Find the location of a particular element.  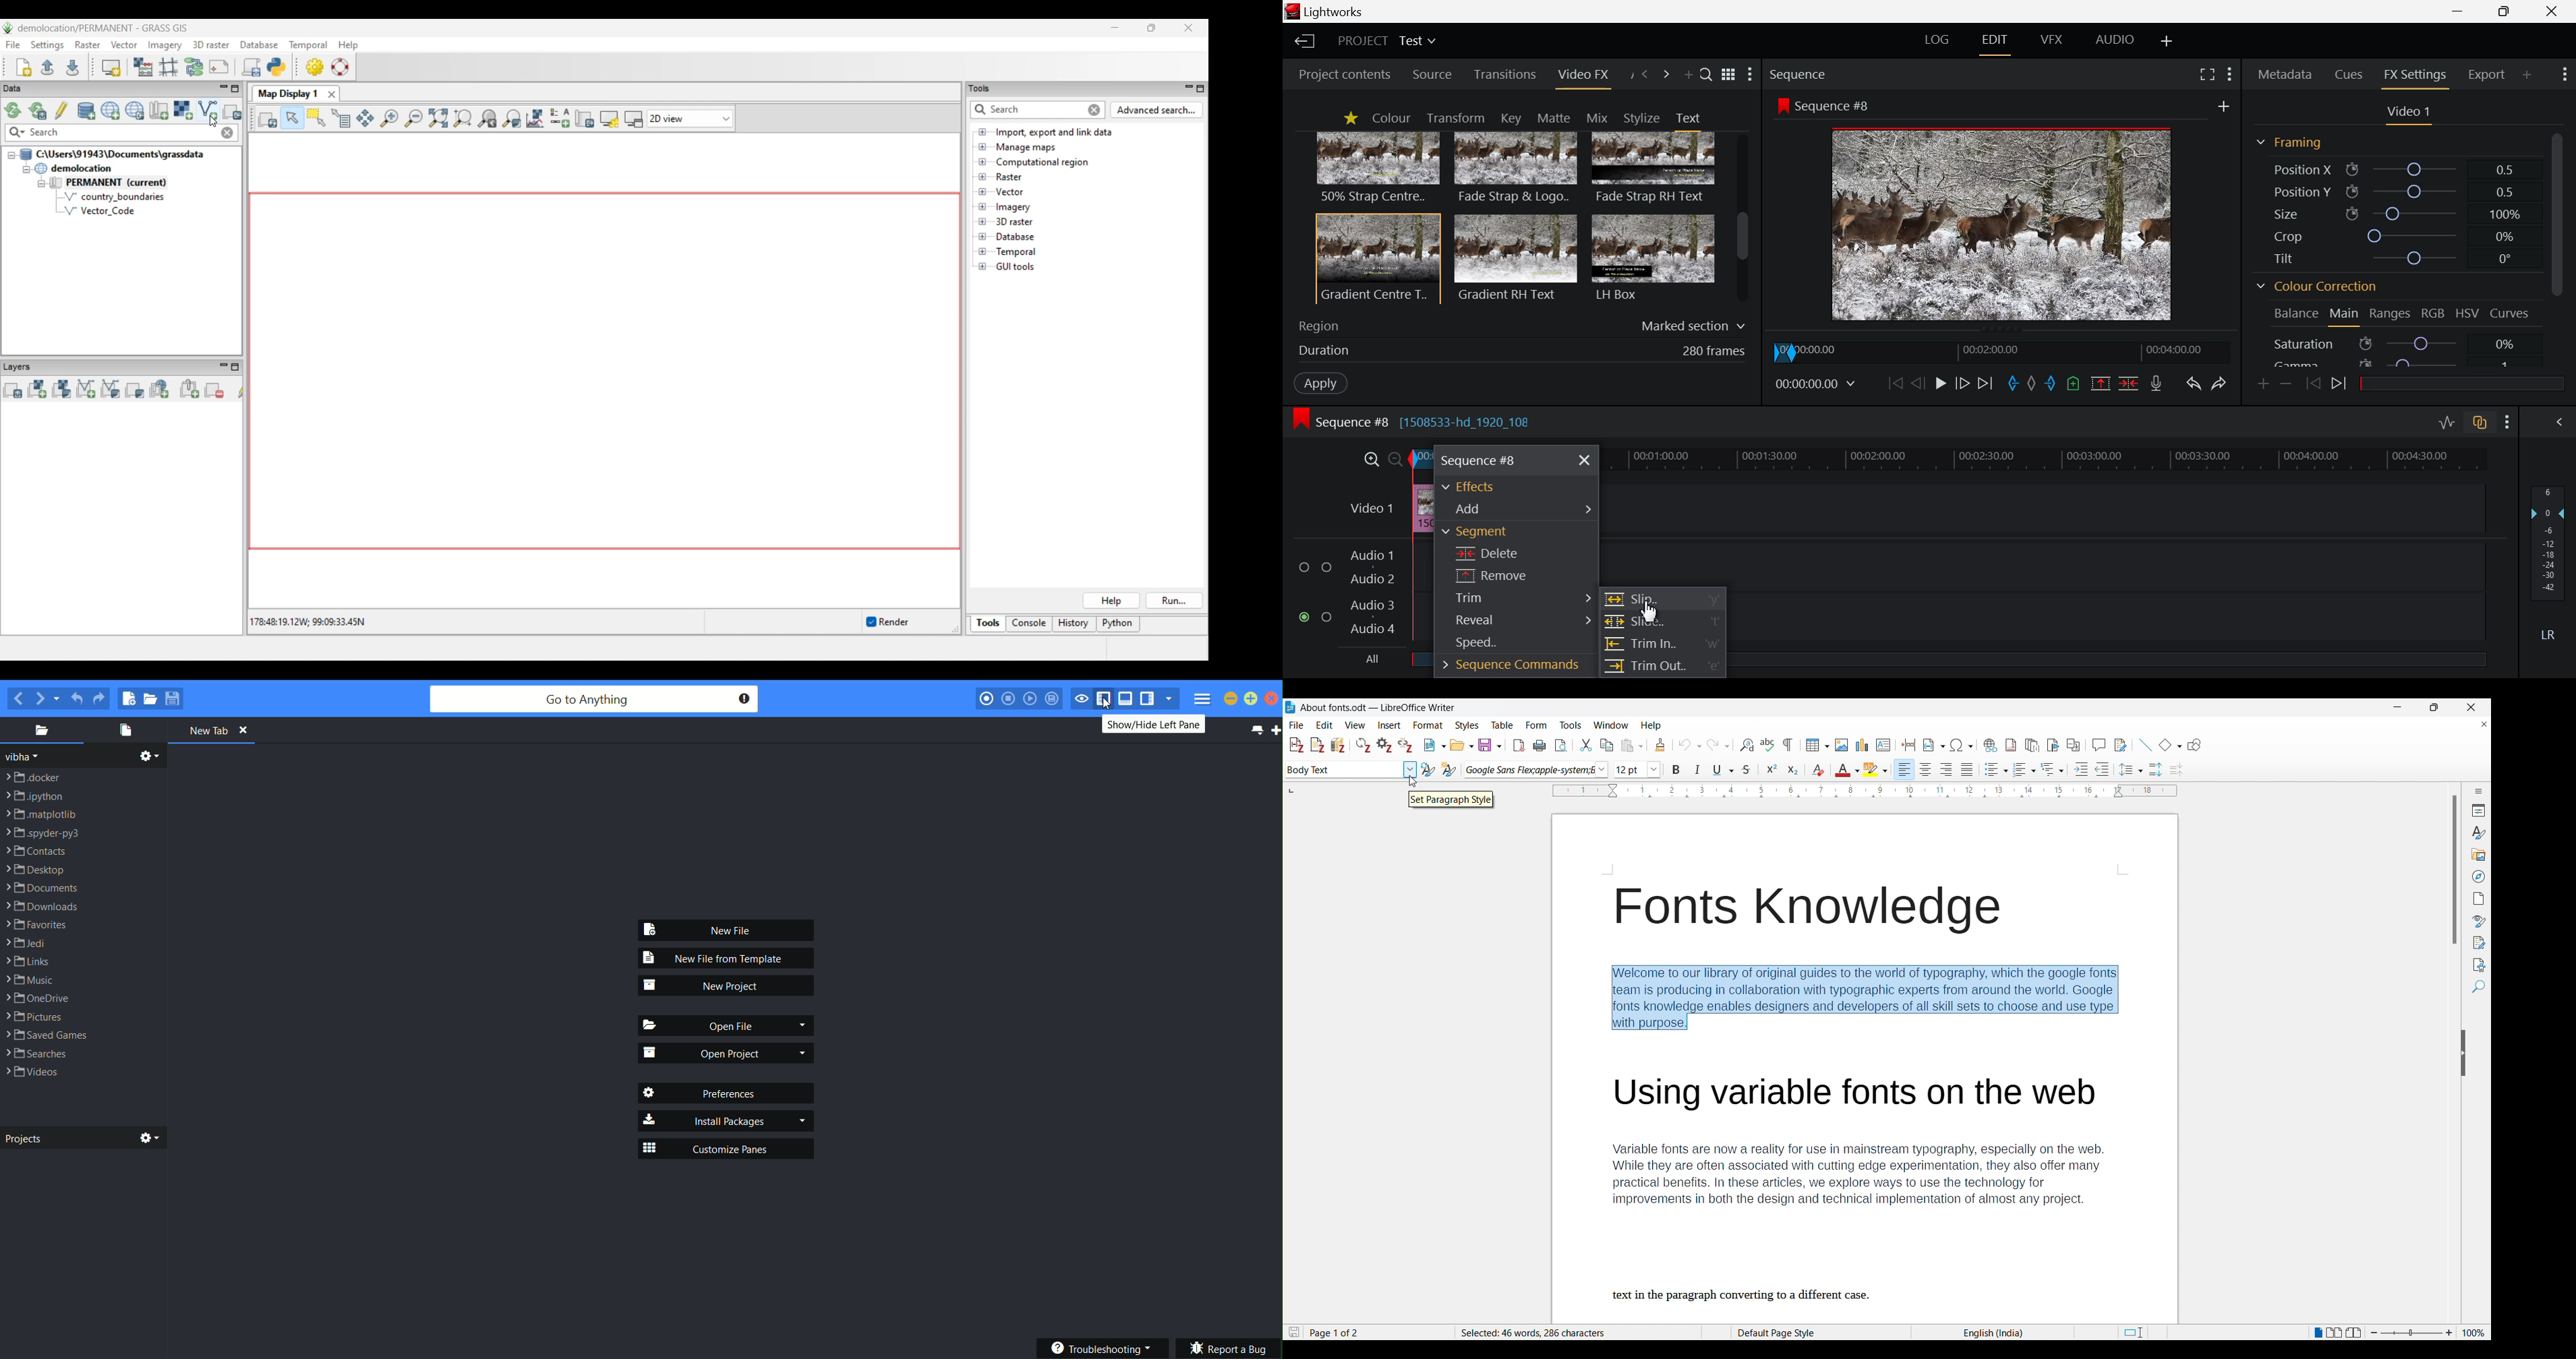

save is located at coordinates (175, 698).